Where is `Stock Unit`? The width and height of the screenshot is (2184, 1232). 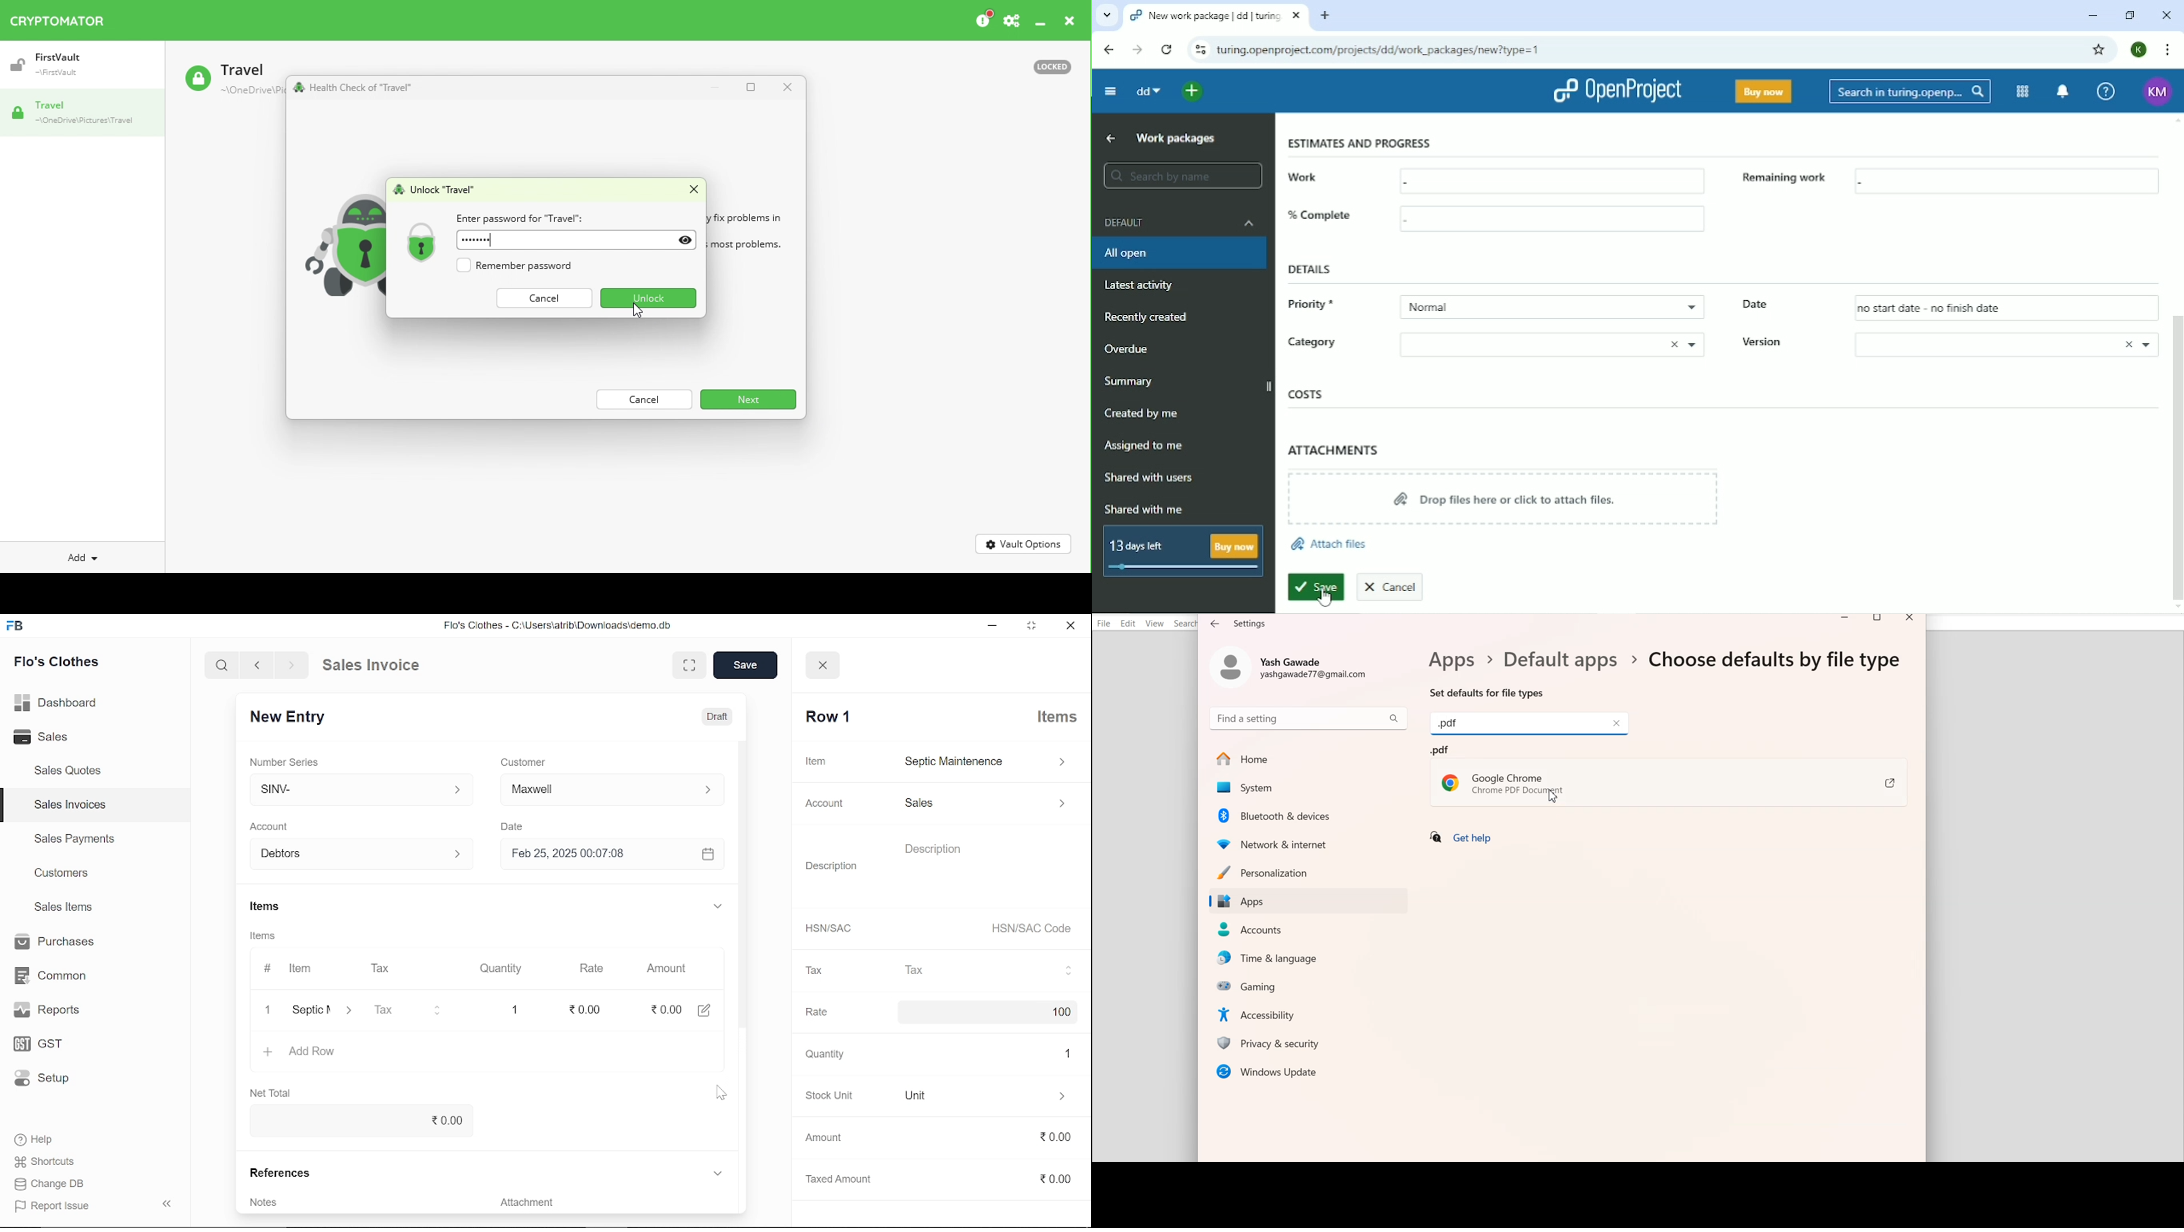
Stock Unit is located at coordinates (825, 1096).